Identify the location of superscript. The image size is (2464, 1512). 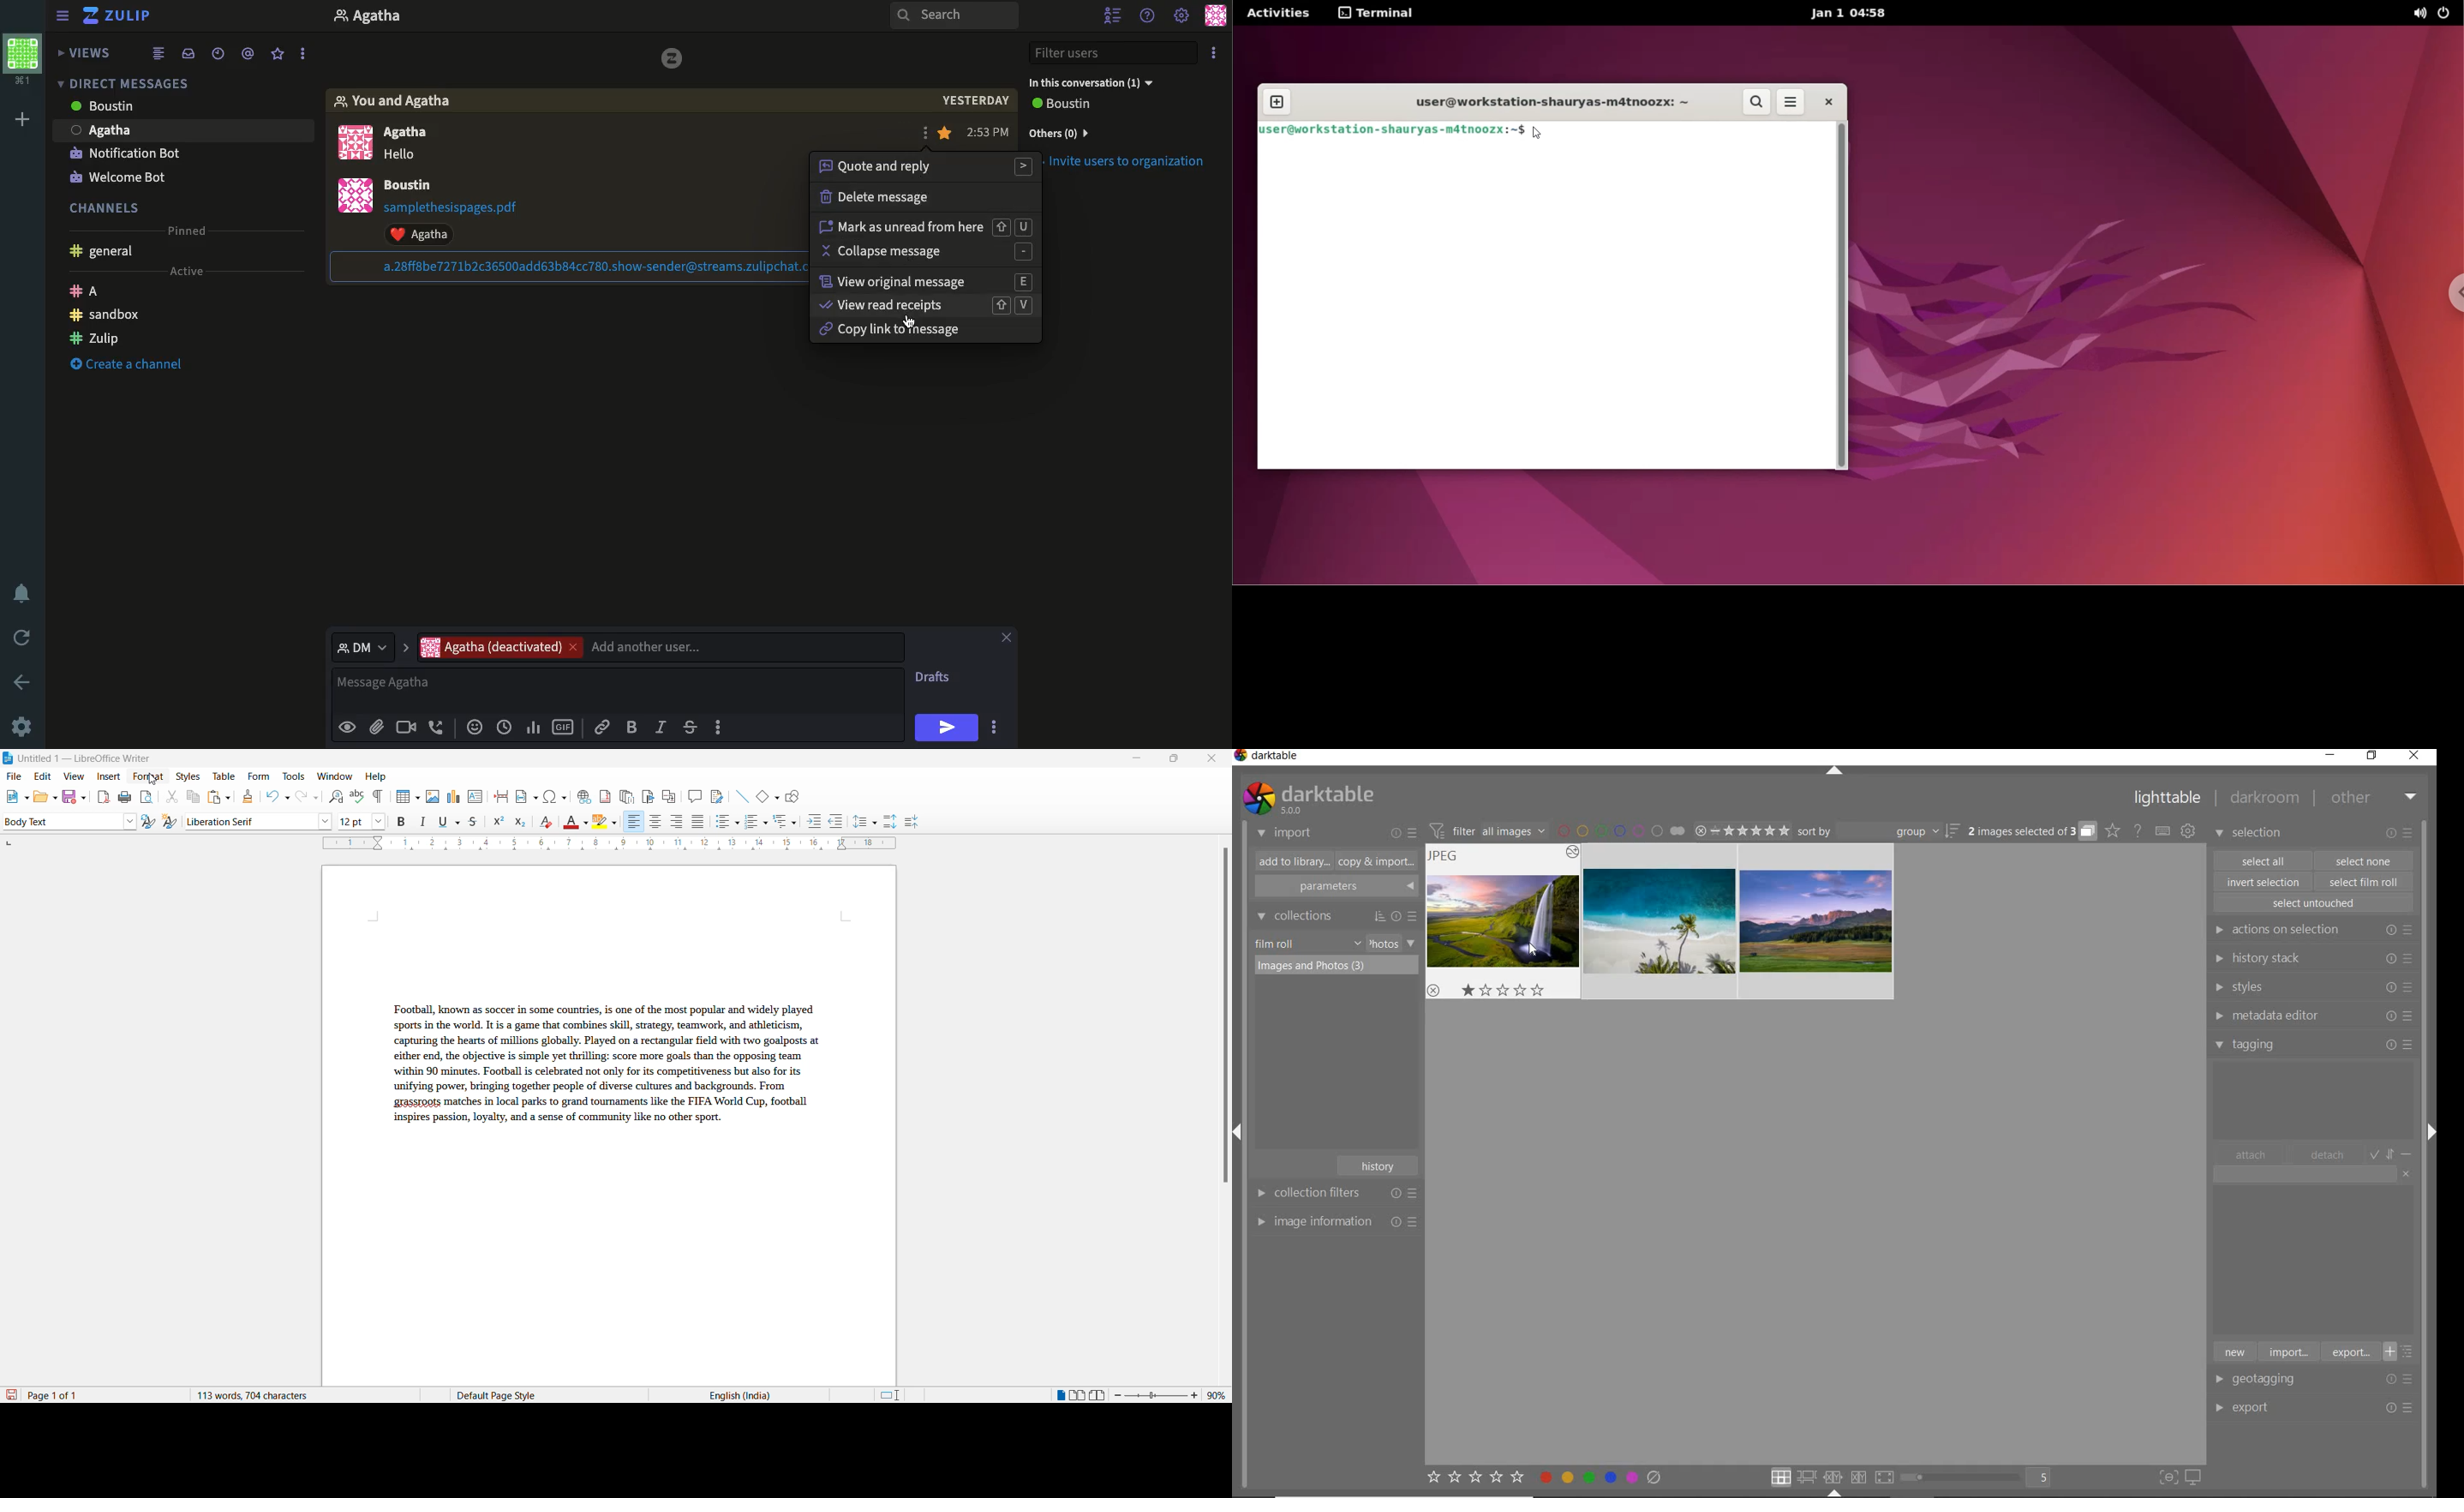
(499, 824).